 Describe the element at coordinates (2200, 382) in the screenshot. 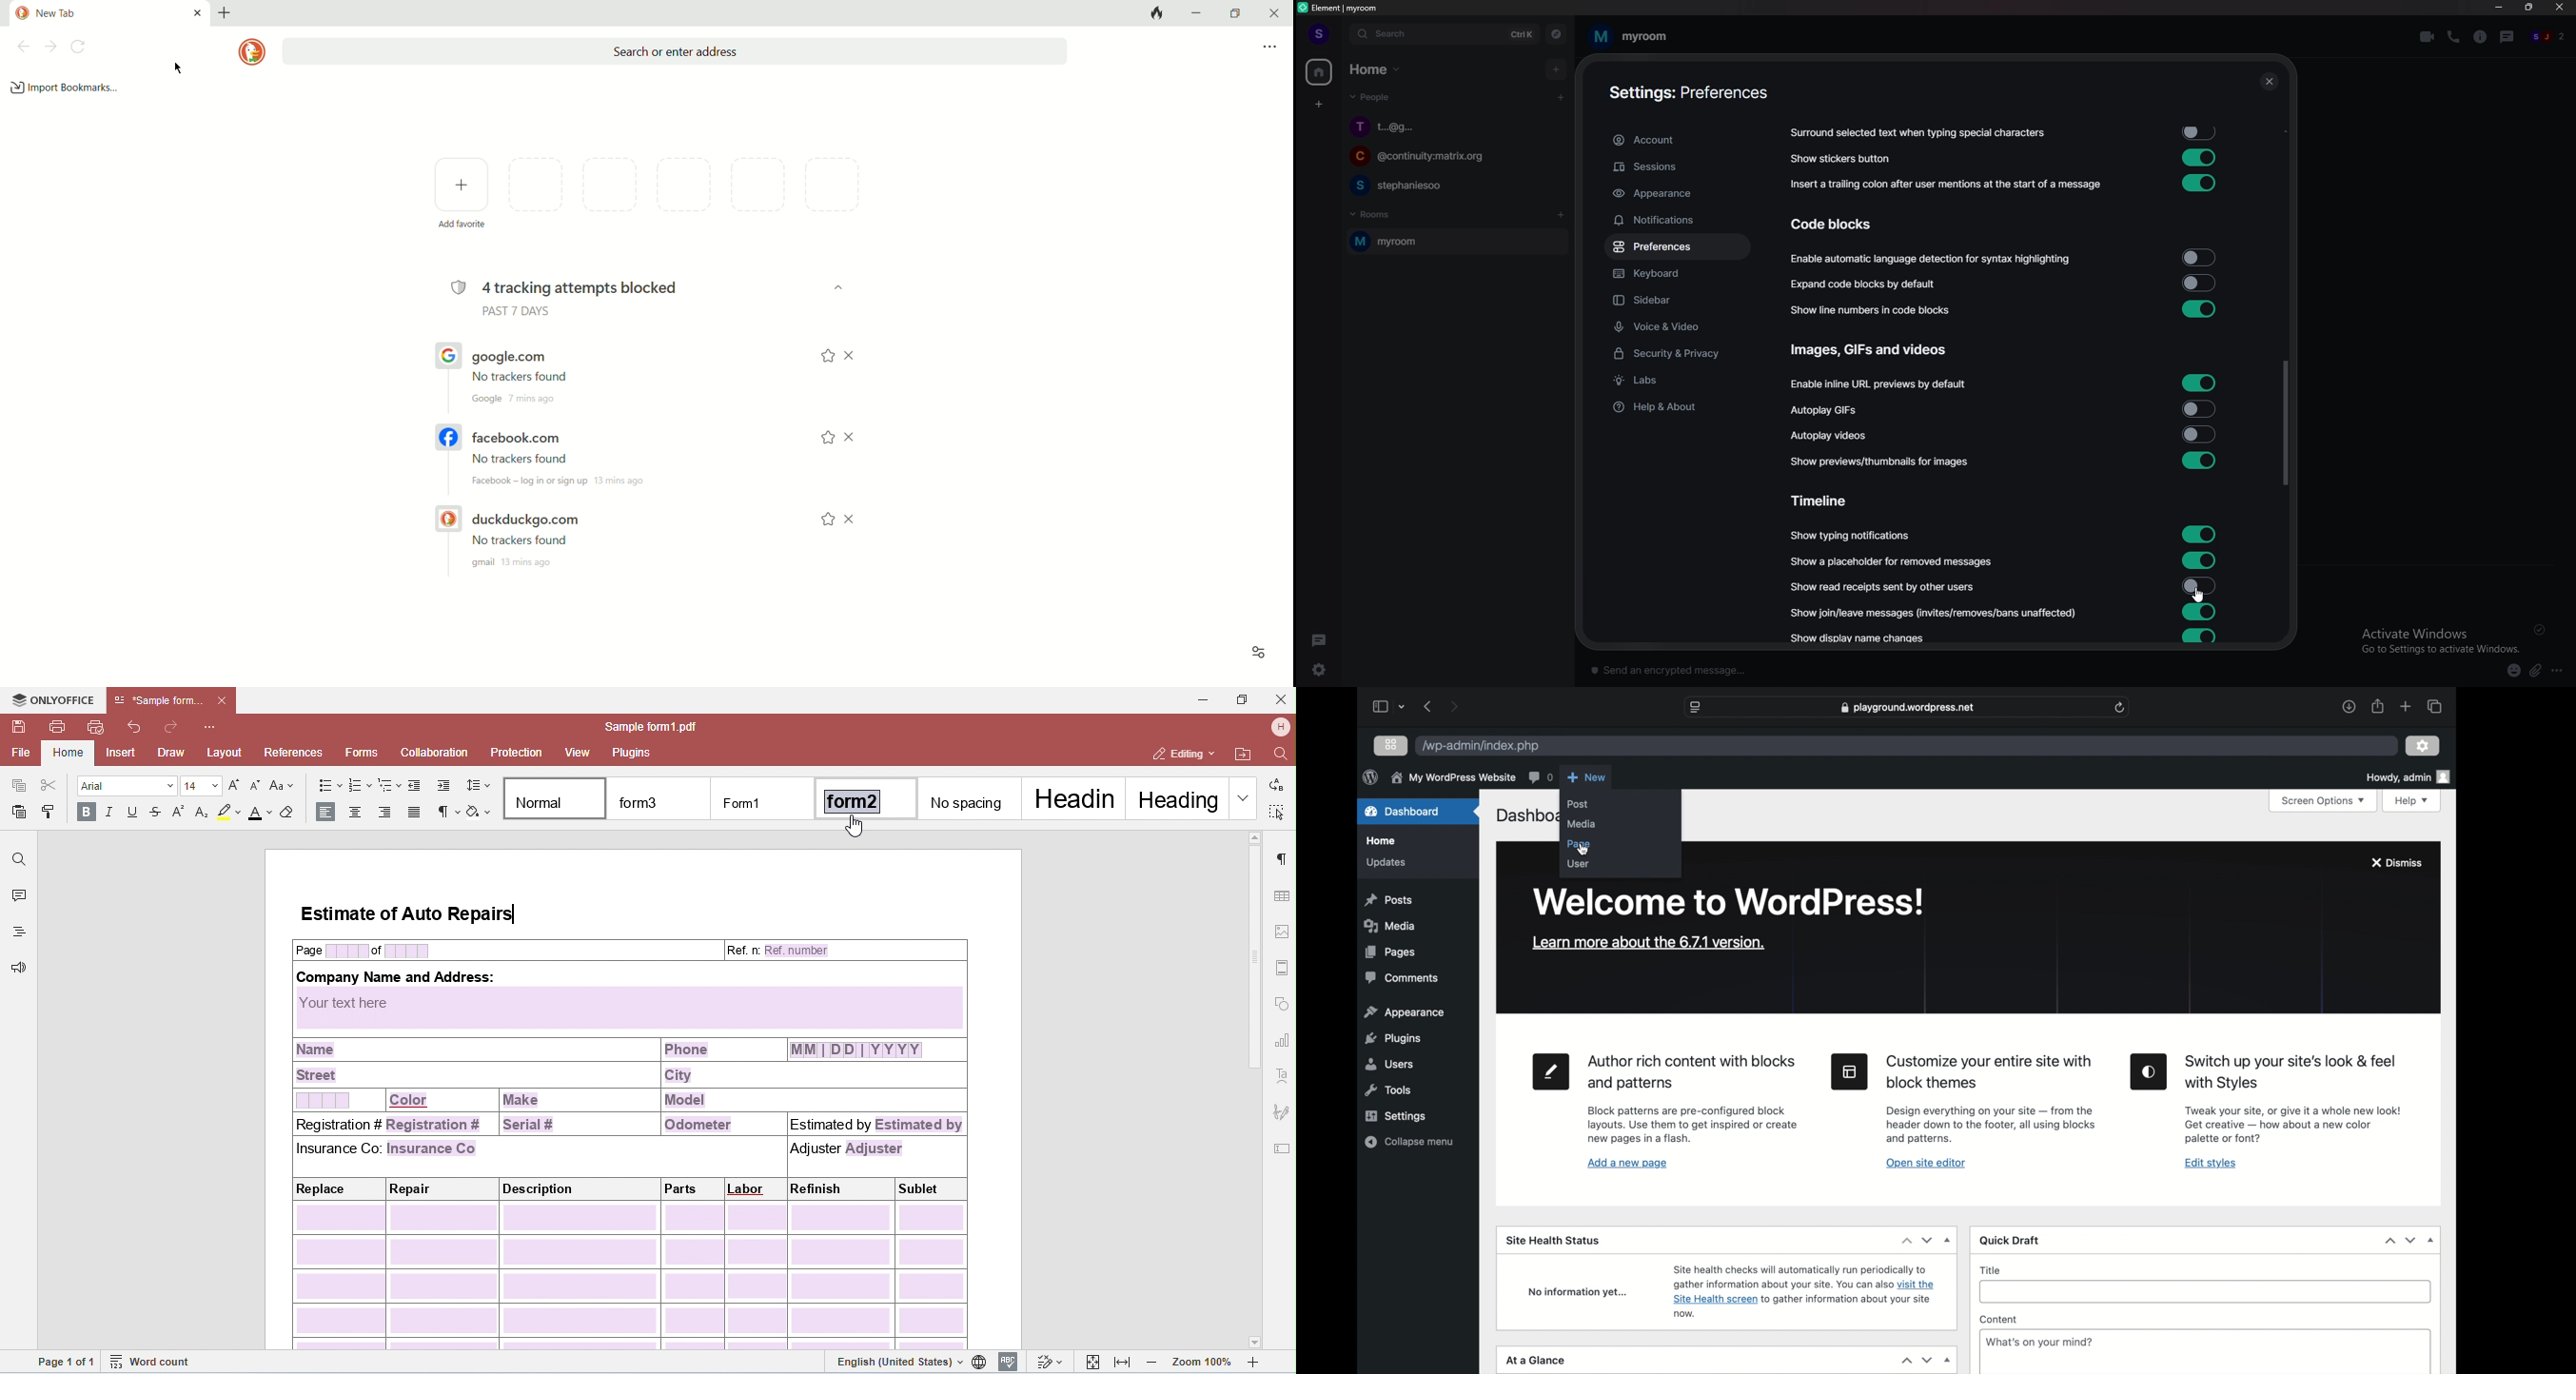

I see `toggle` at that location.